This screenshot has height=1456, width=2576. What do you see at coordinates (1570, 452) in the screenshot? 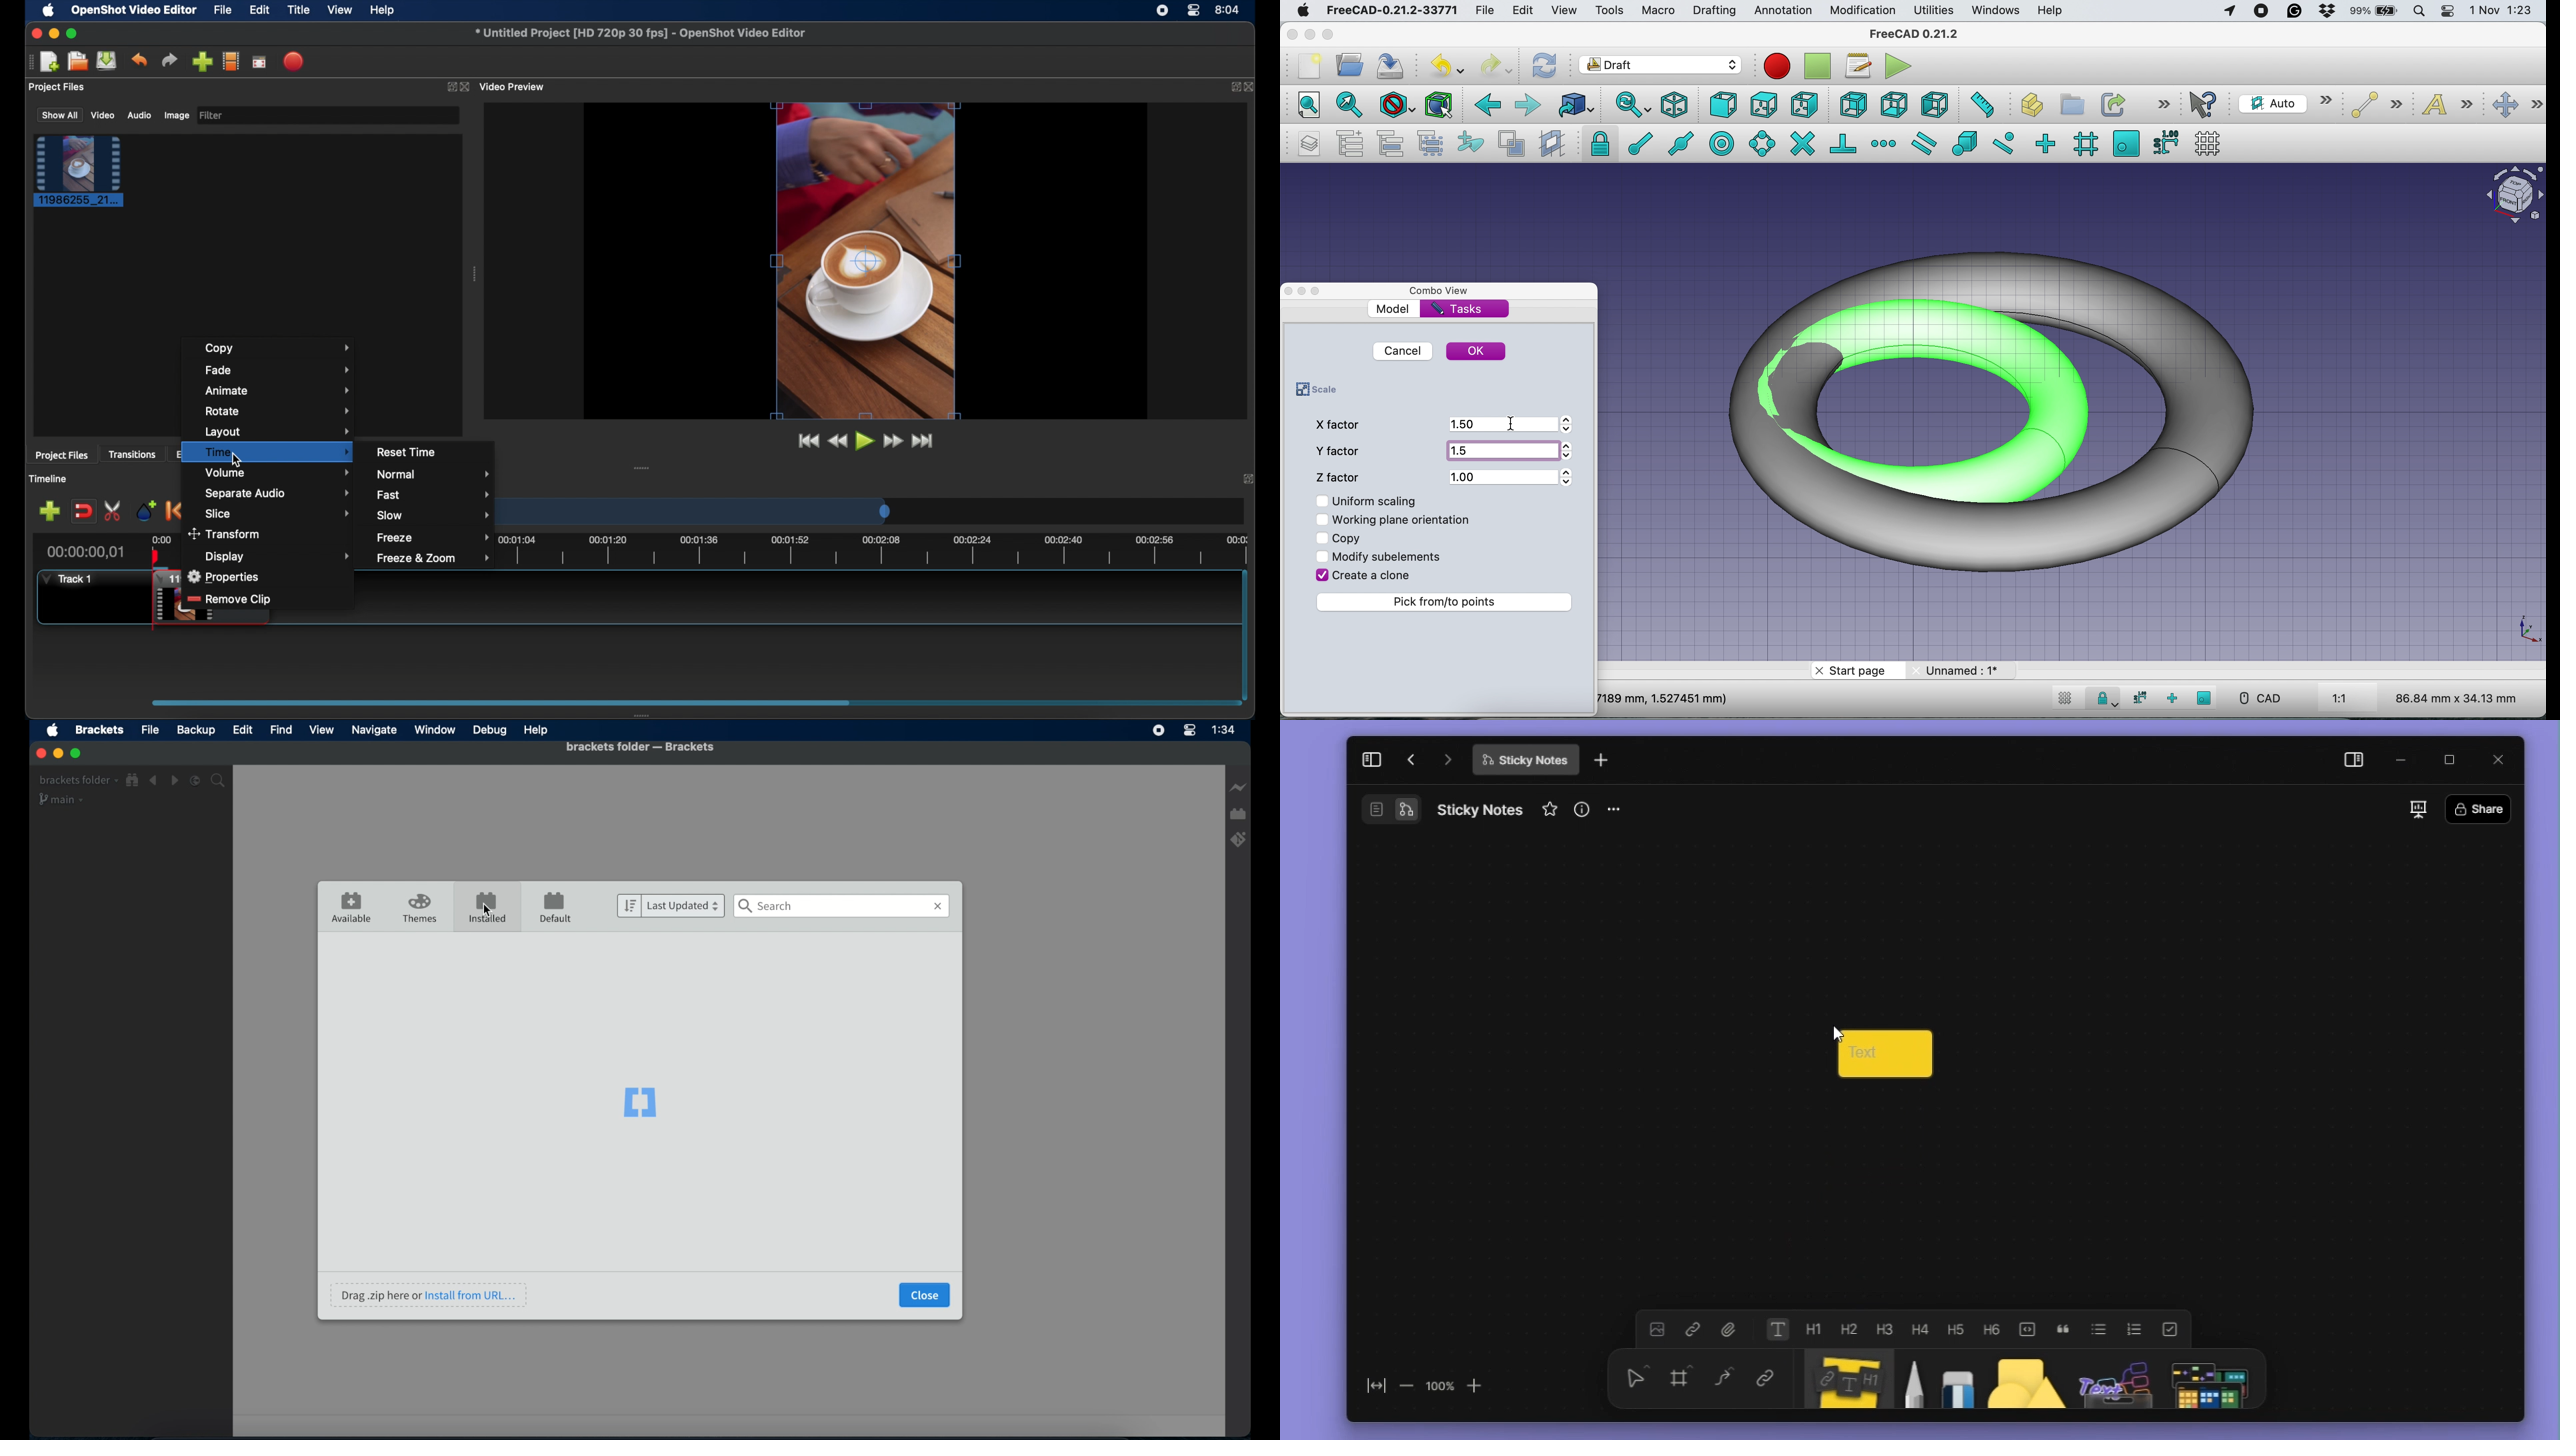
I see `Arrows` at bounding box center [1570, 452].